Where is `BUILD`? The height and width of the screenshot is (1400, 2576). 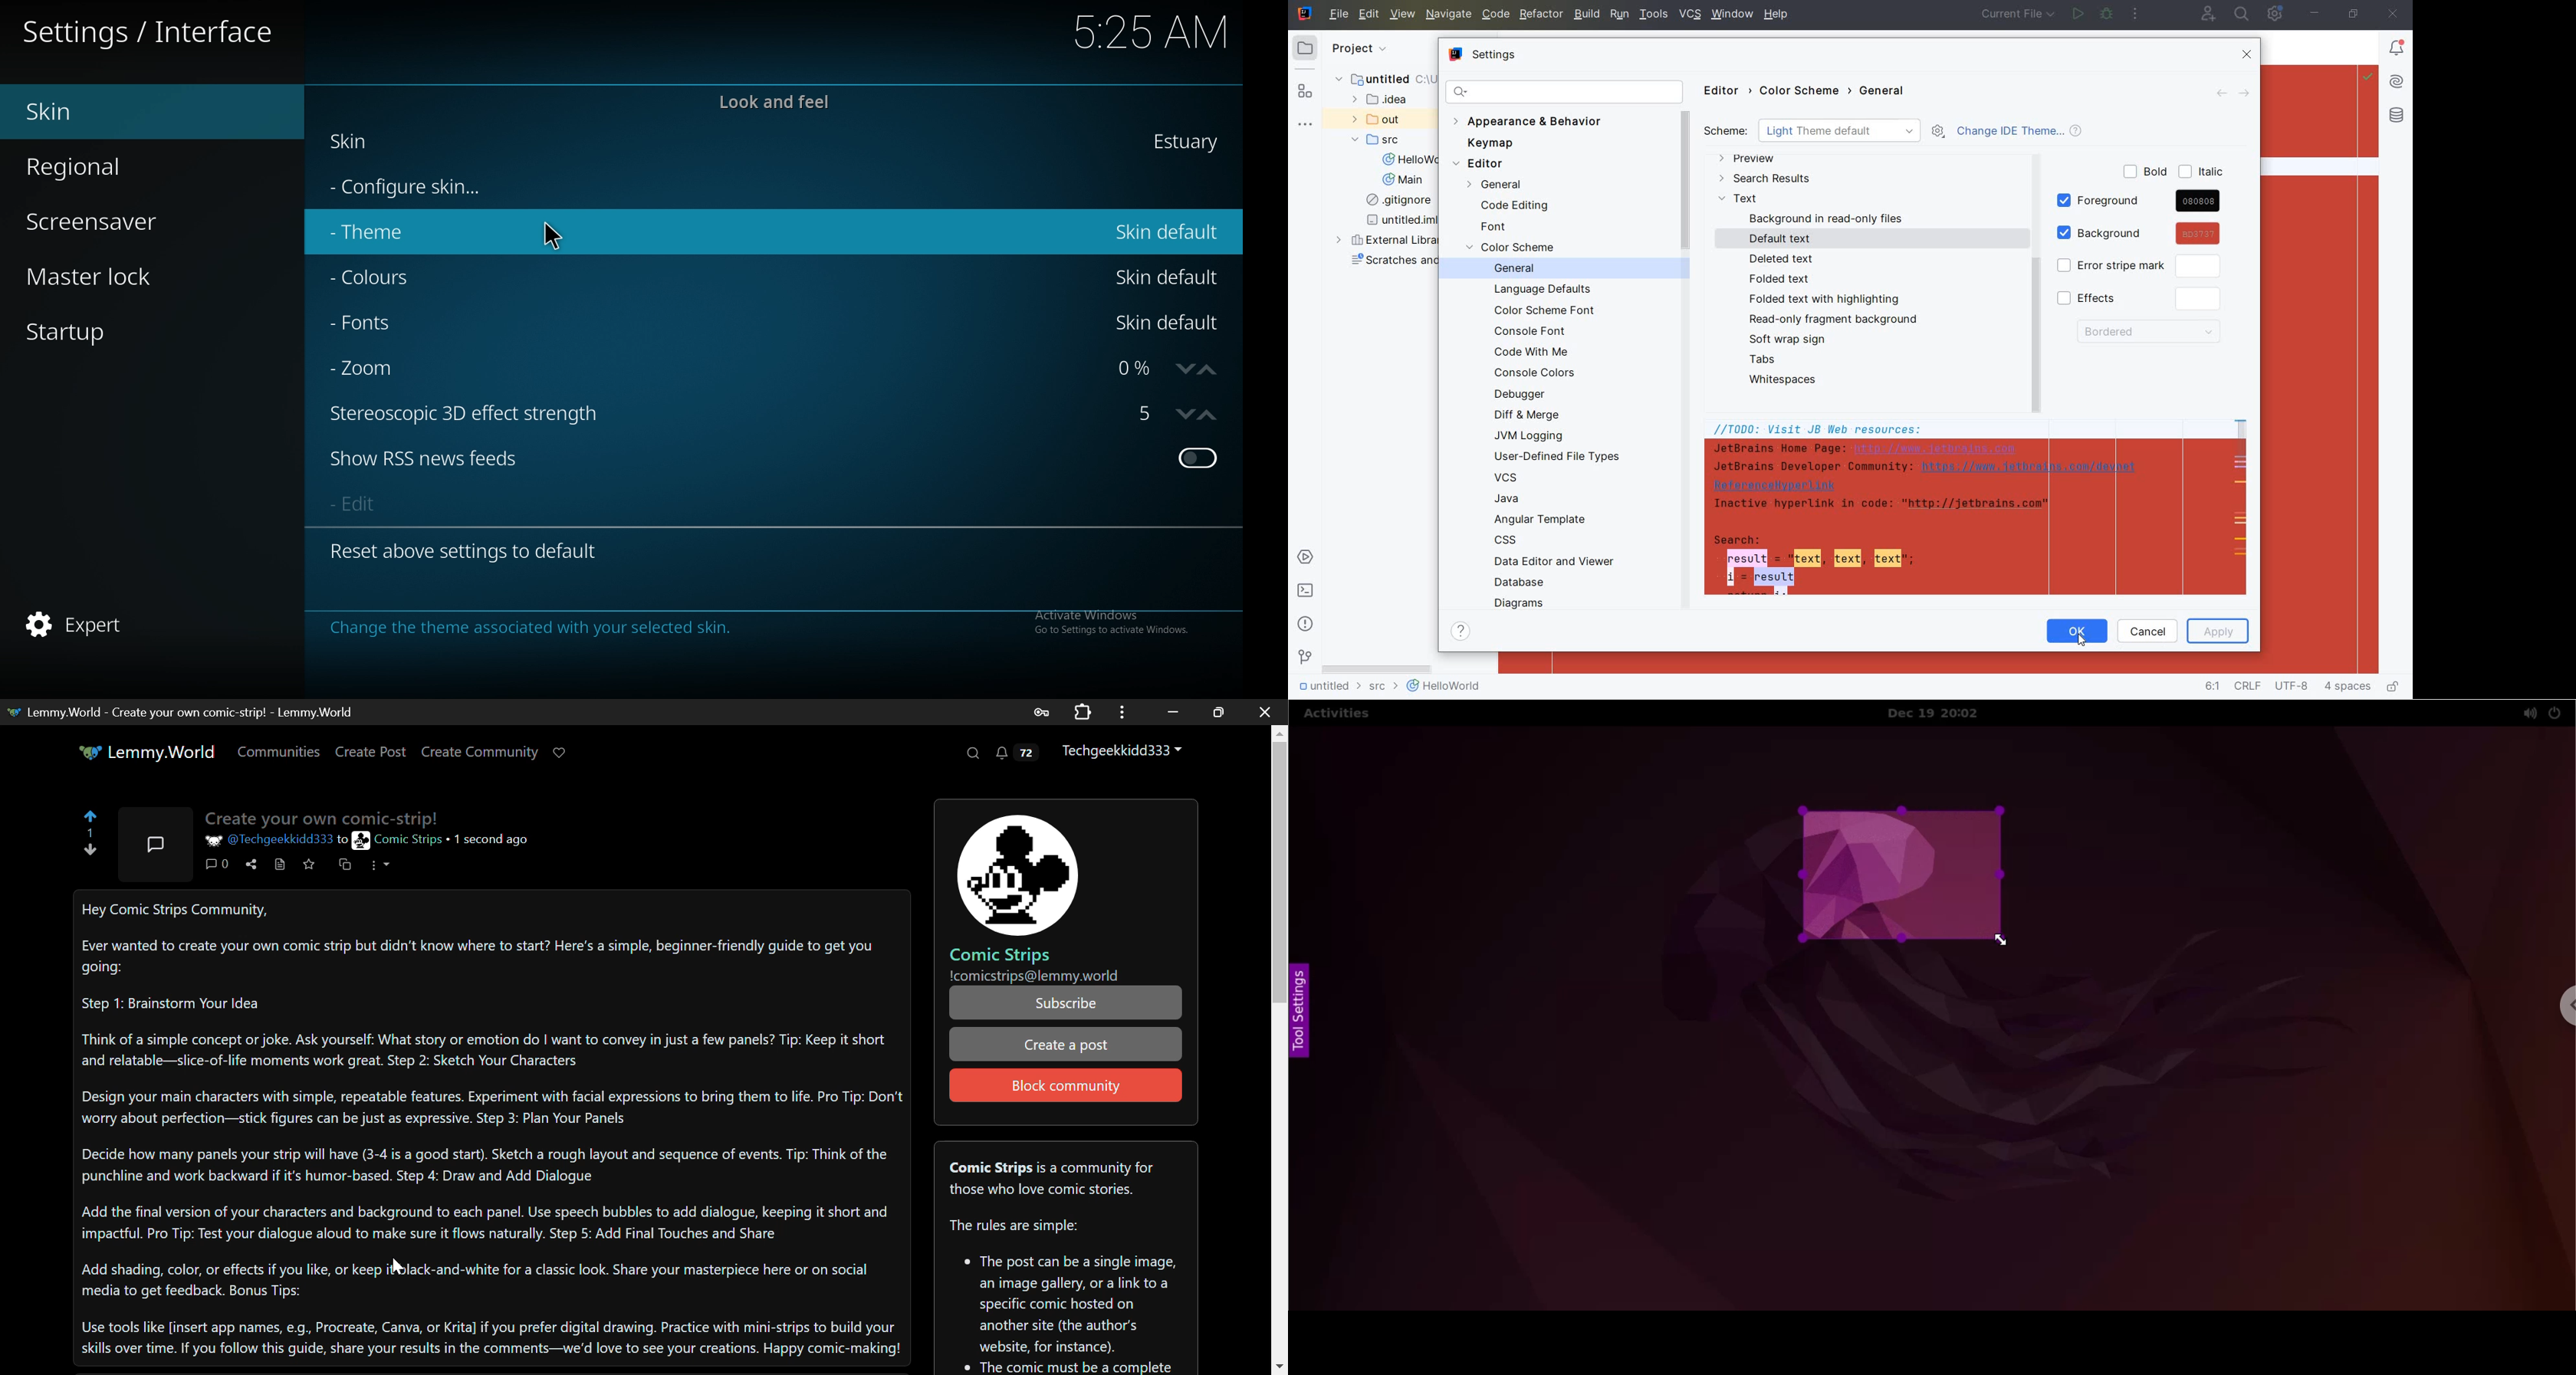
BUILD is located at coordinates (1587, 14).